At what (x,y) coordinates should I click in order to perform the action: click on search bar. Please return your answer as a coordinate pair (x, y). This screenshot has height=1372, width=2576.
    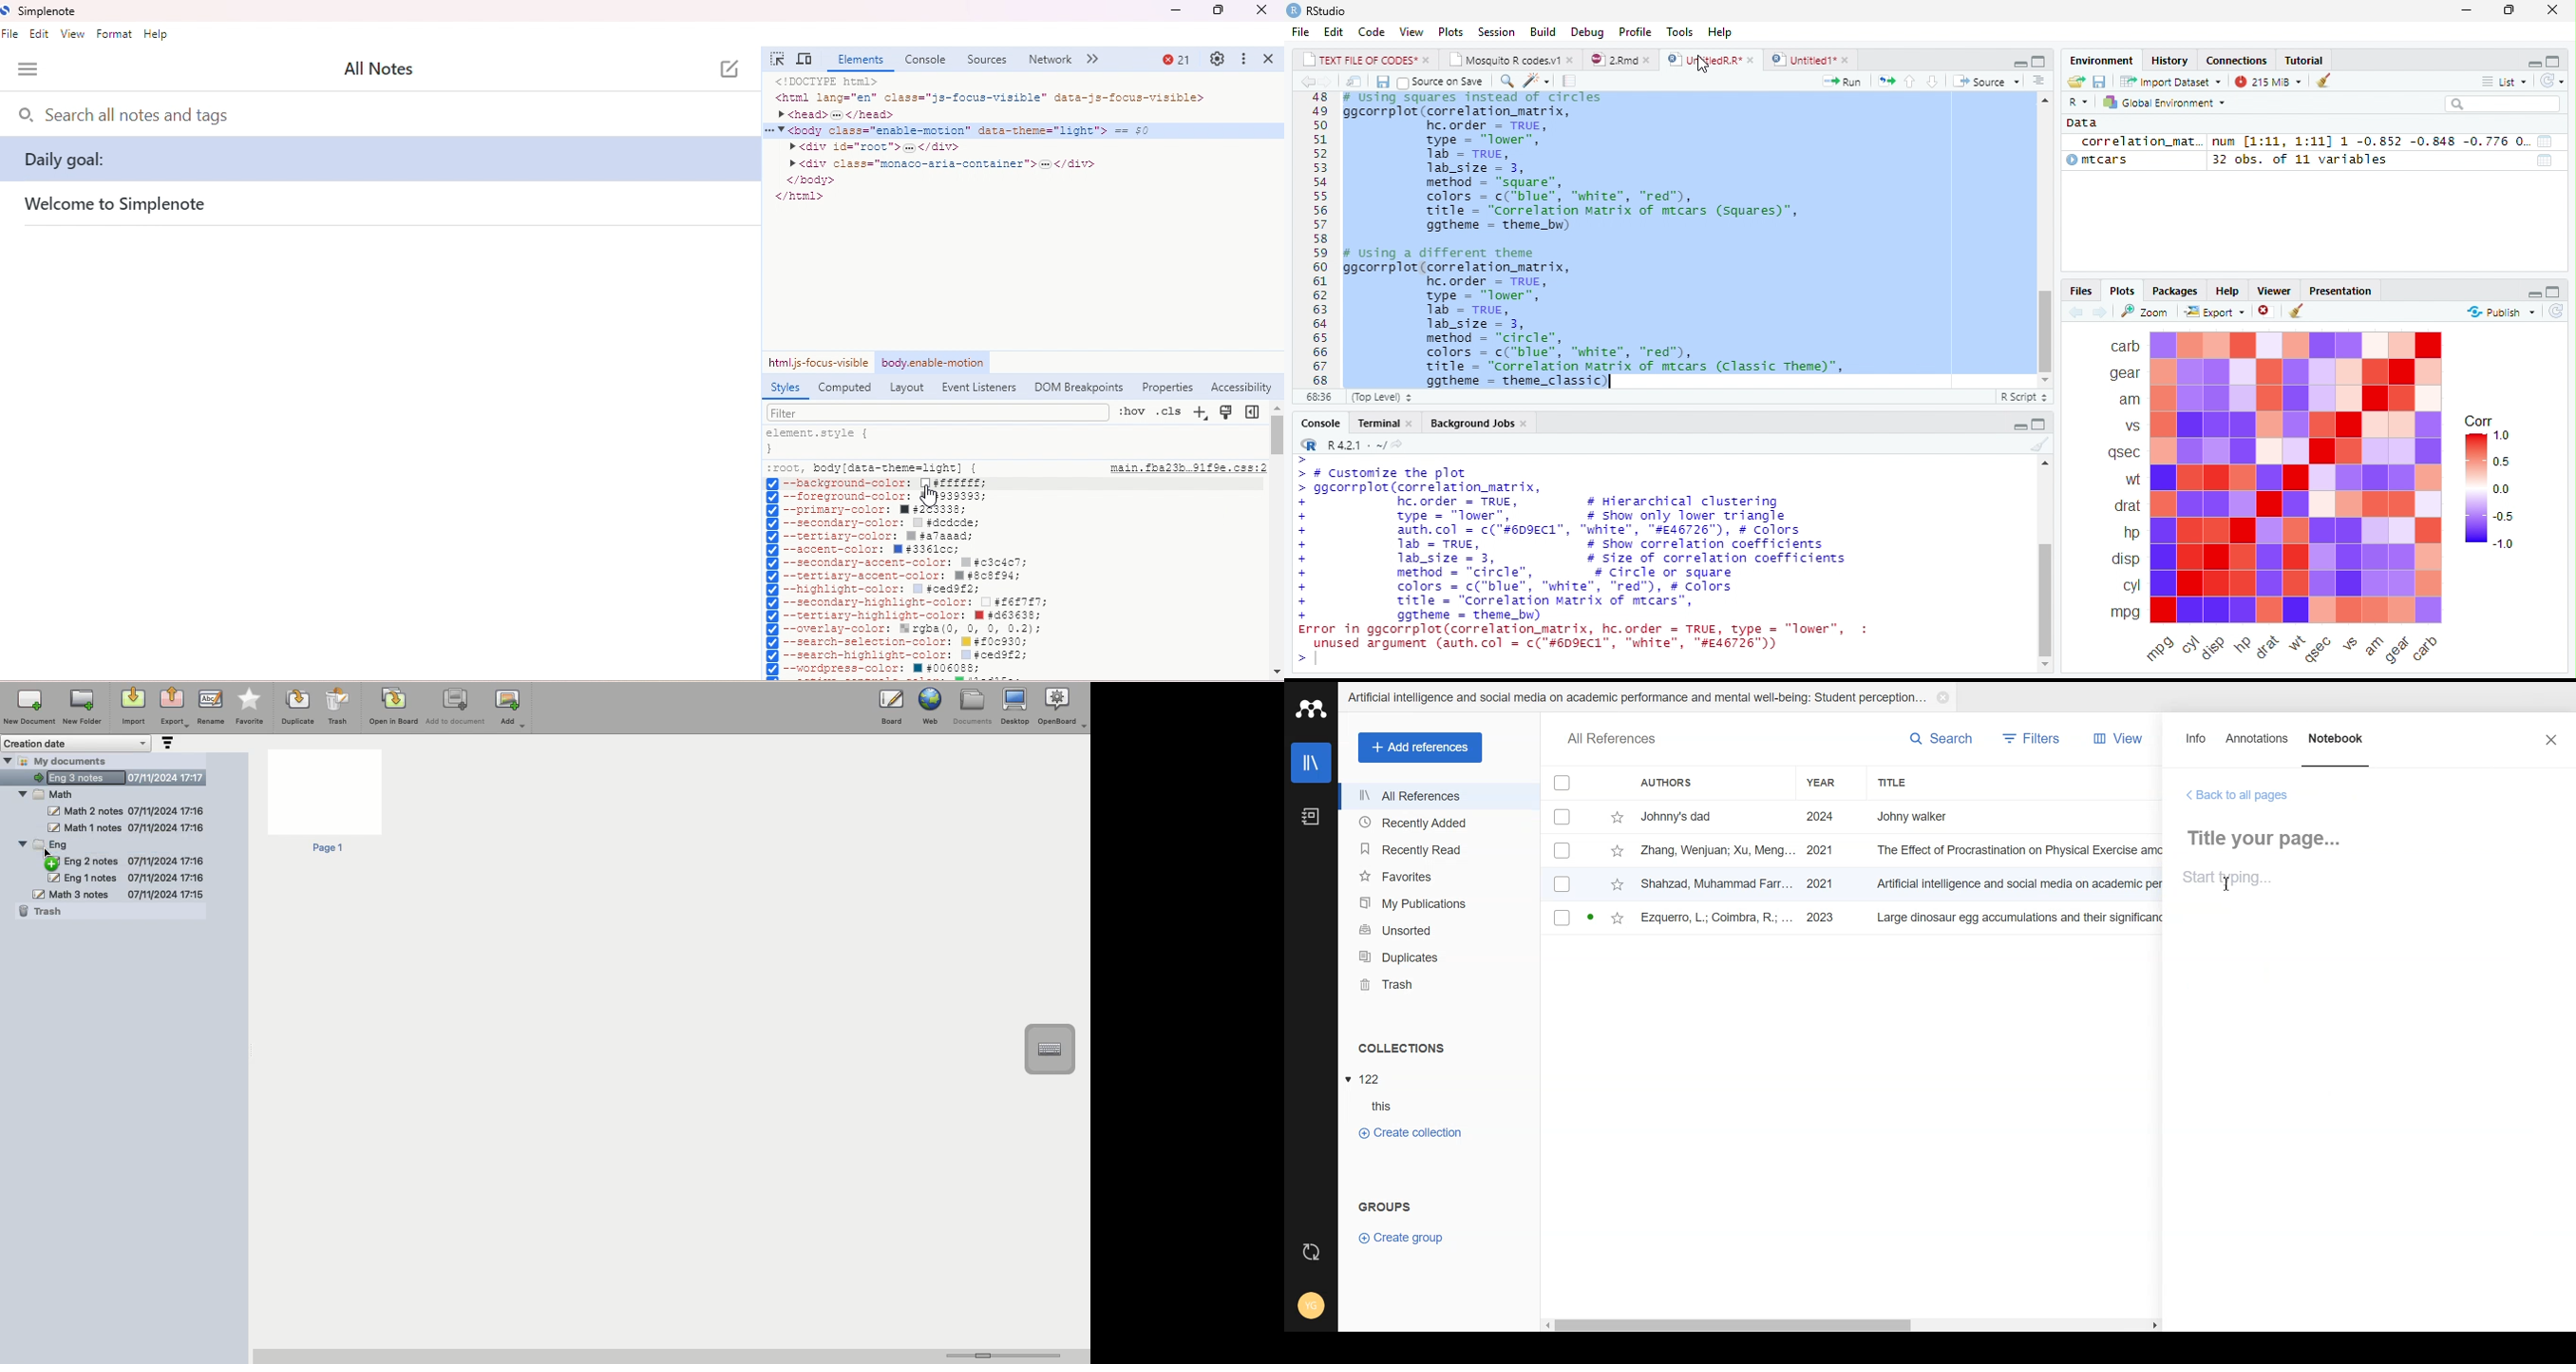
    Looking at the image, I should click on (2509, 104).